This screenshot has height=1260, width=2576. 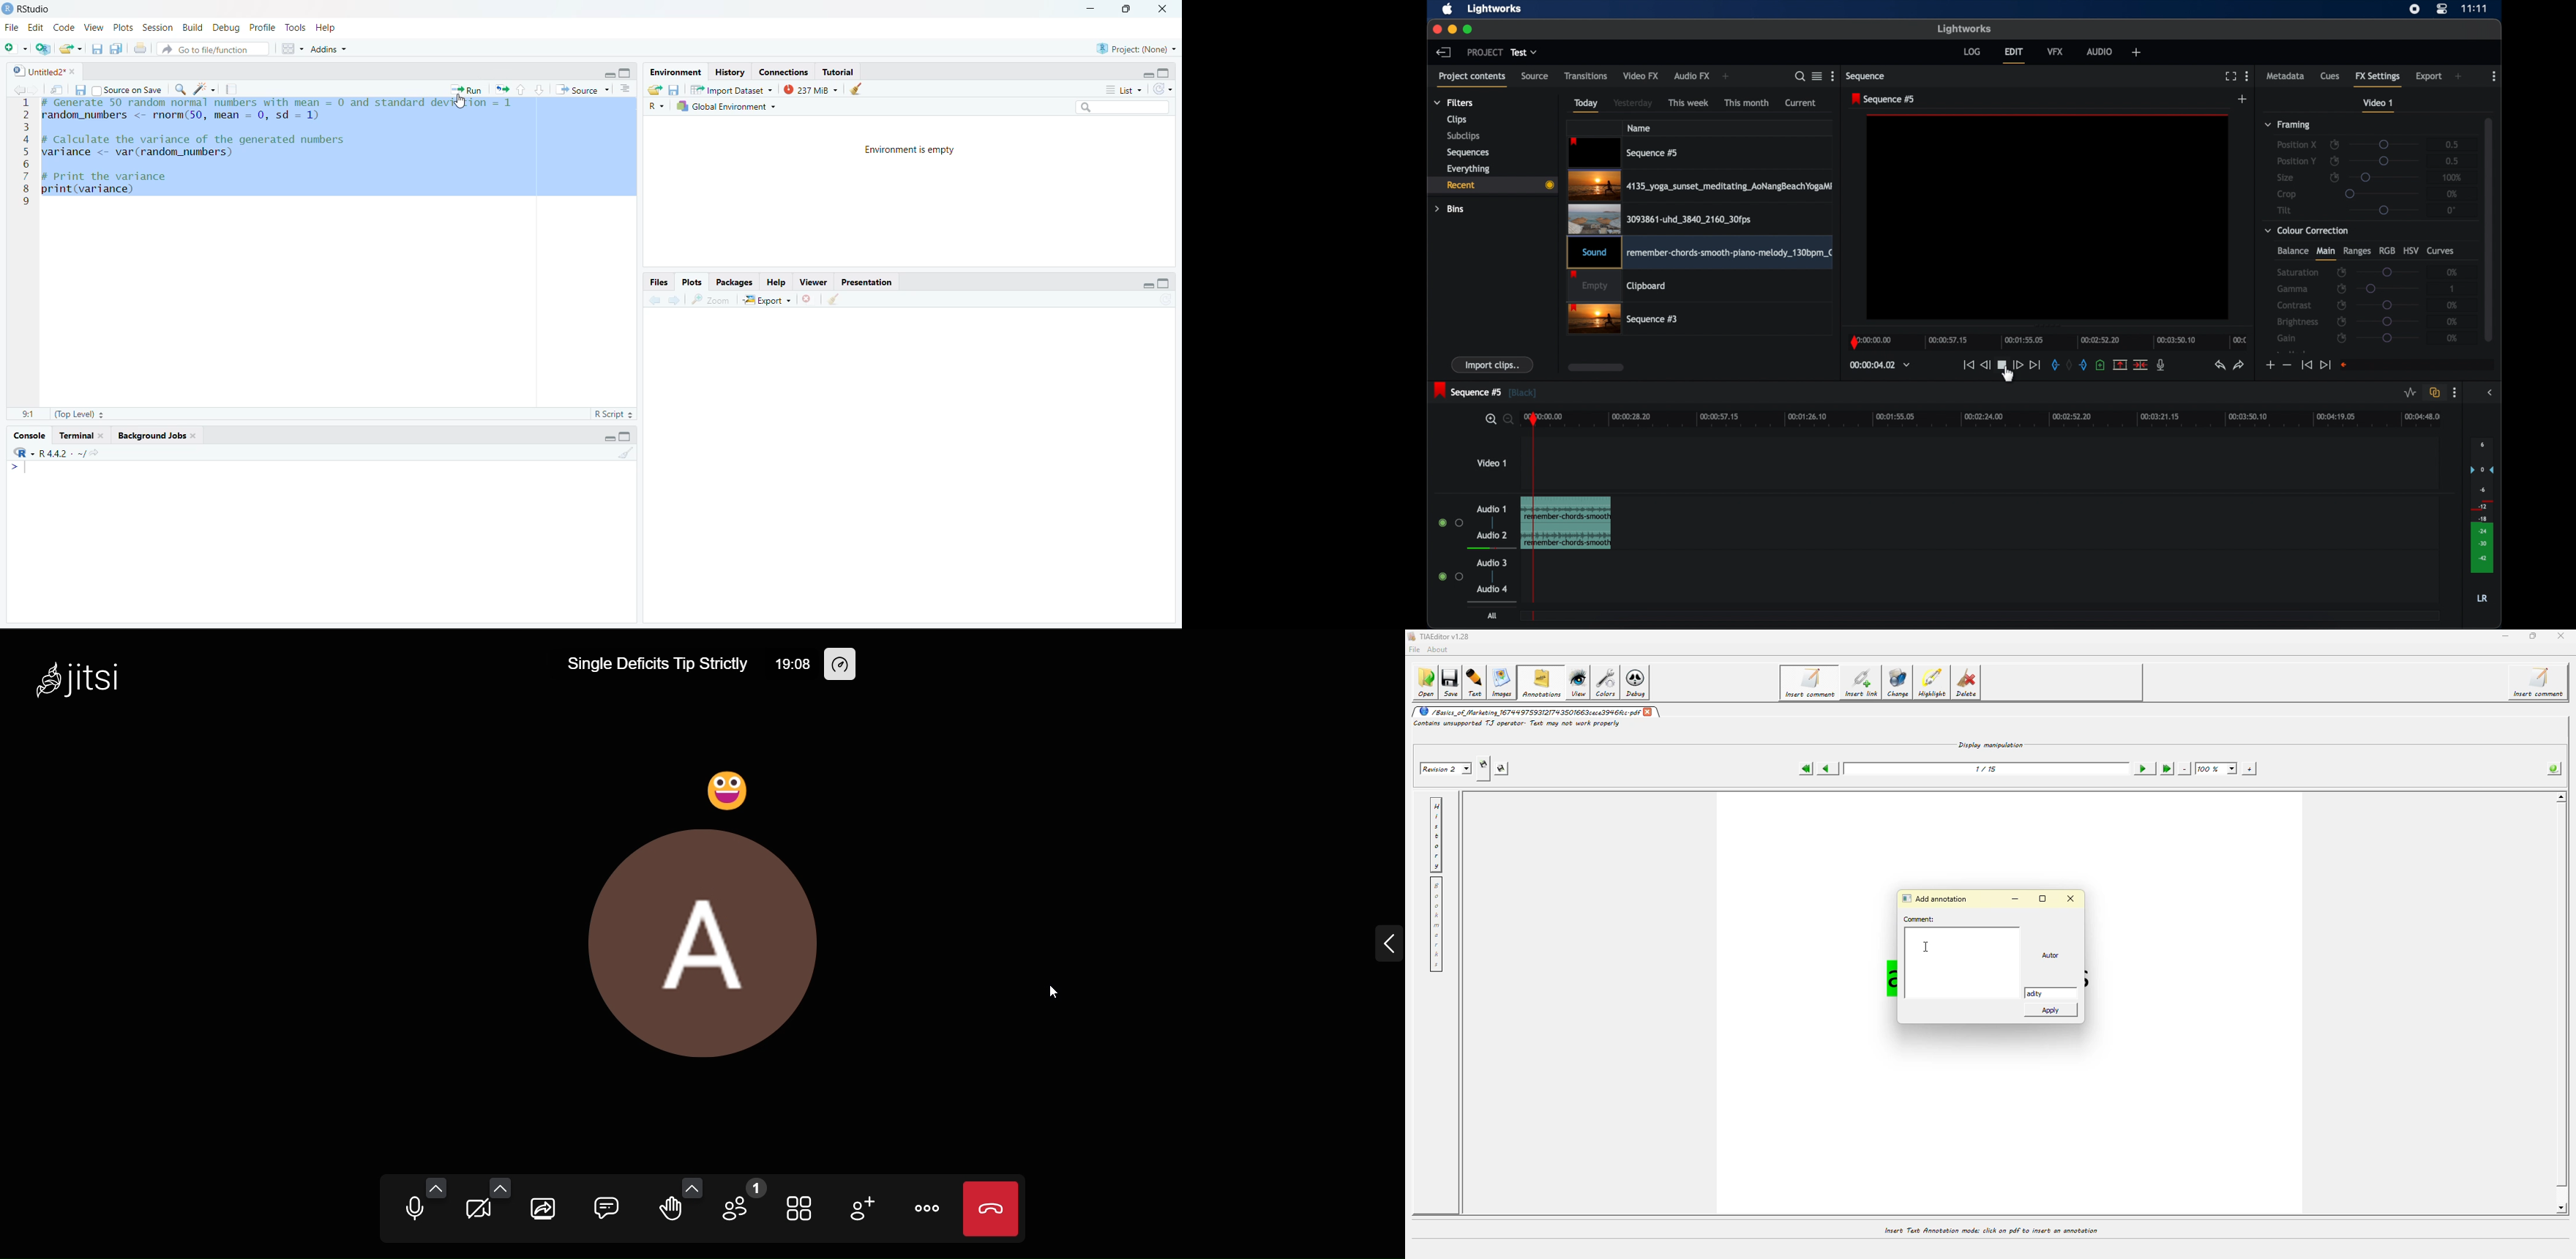 What do you see at coordinates (205, 89) in the screenshot?
I see `code tools` at bounding box center [205, 89].